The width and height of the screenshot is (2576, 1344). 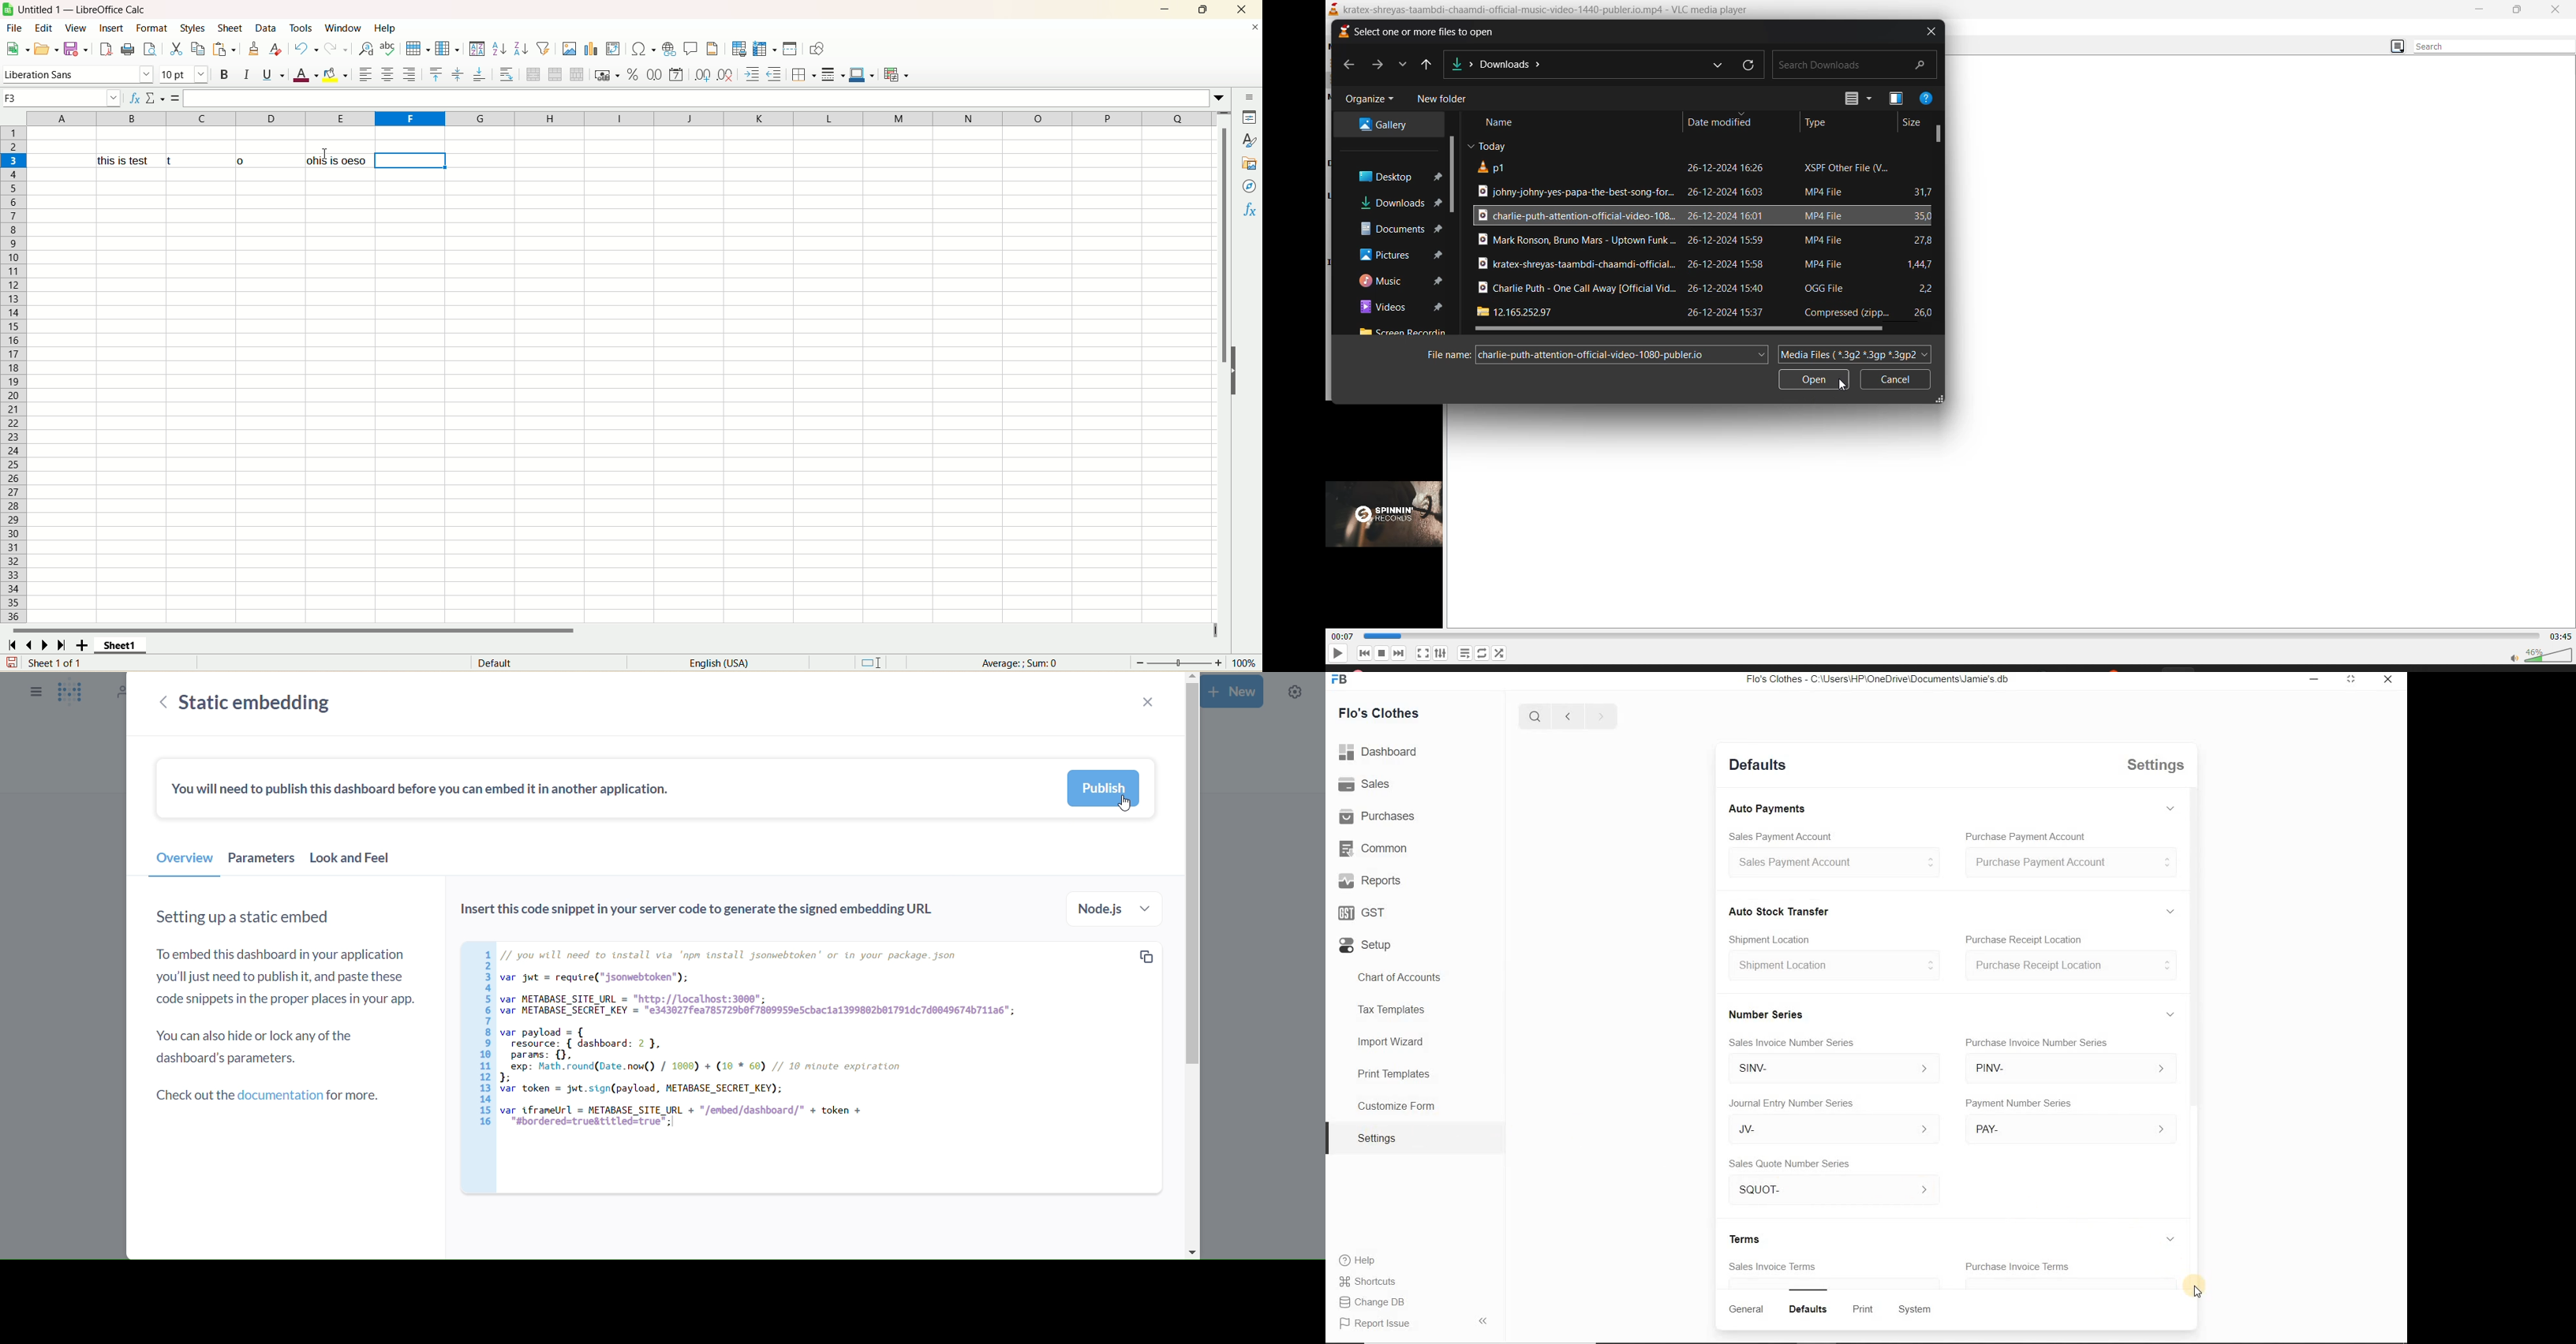 What do you see at coordinates (1926, 98) in the screenshot?
I see `help` at bounding box center [1926, 98].